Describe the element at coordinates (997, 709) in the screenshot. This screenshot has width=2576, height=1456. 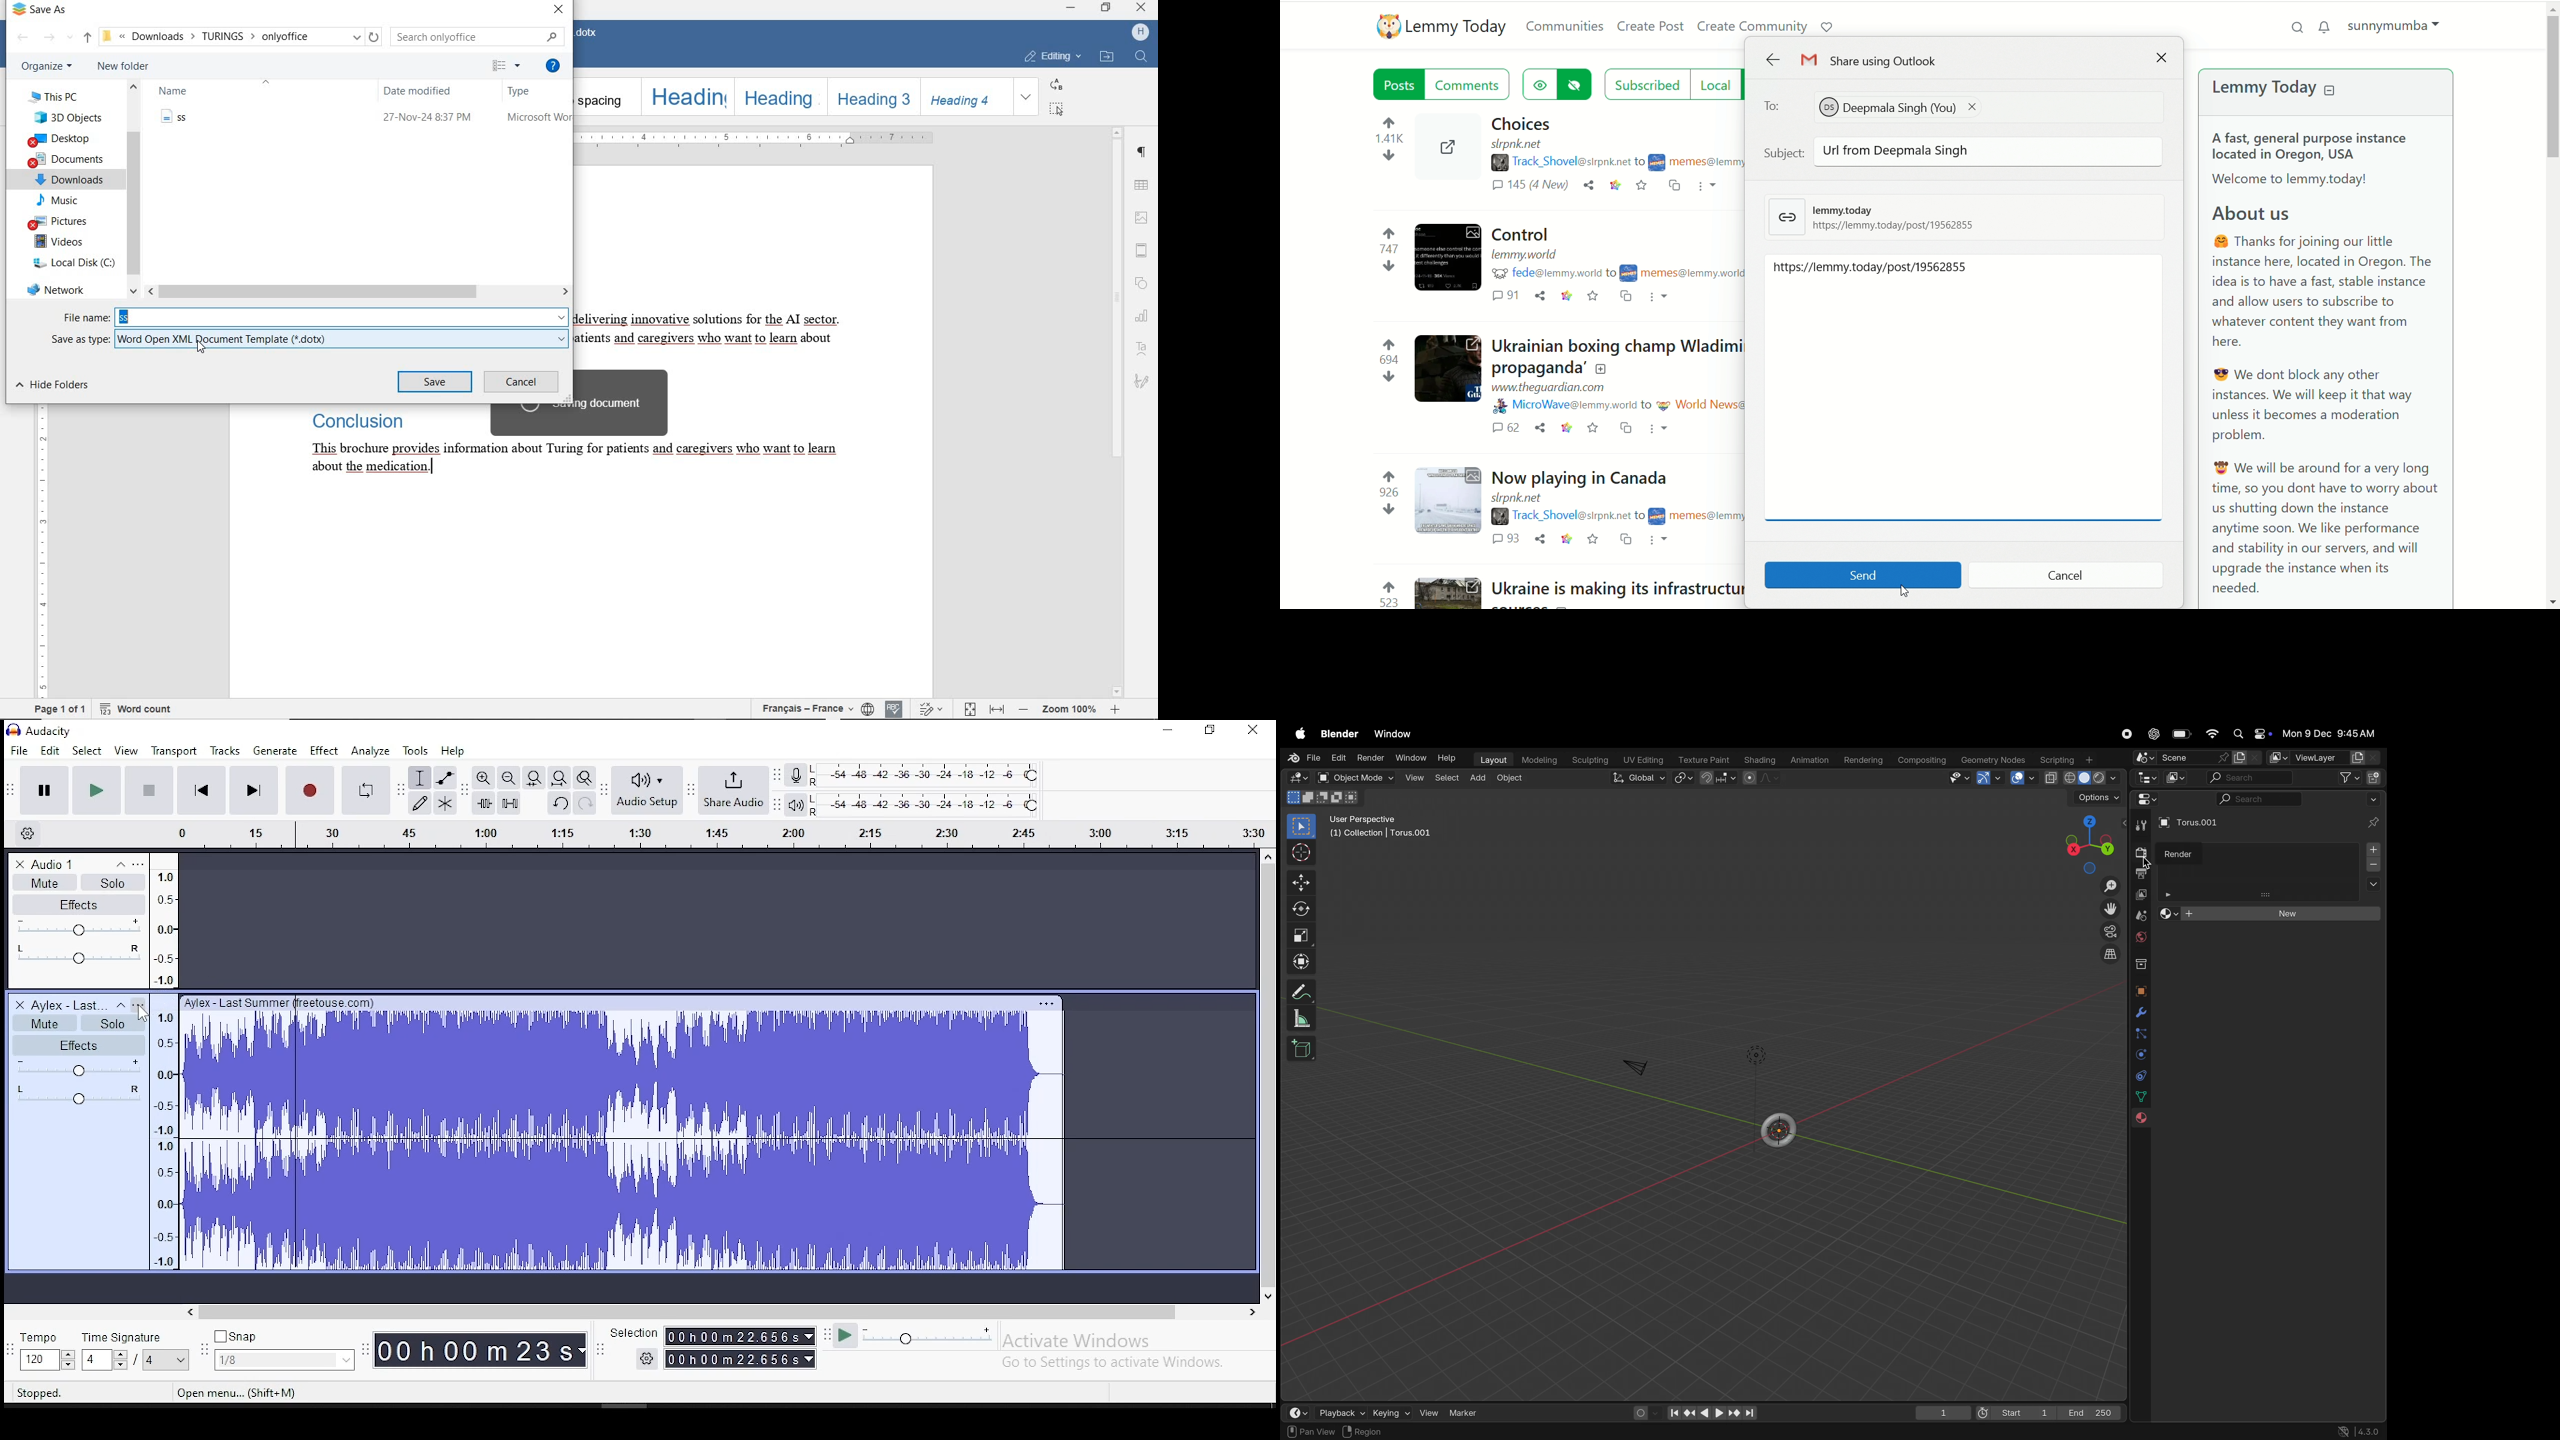
I see `FIT TO WIDTH` at that location.